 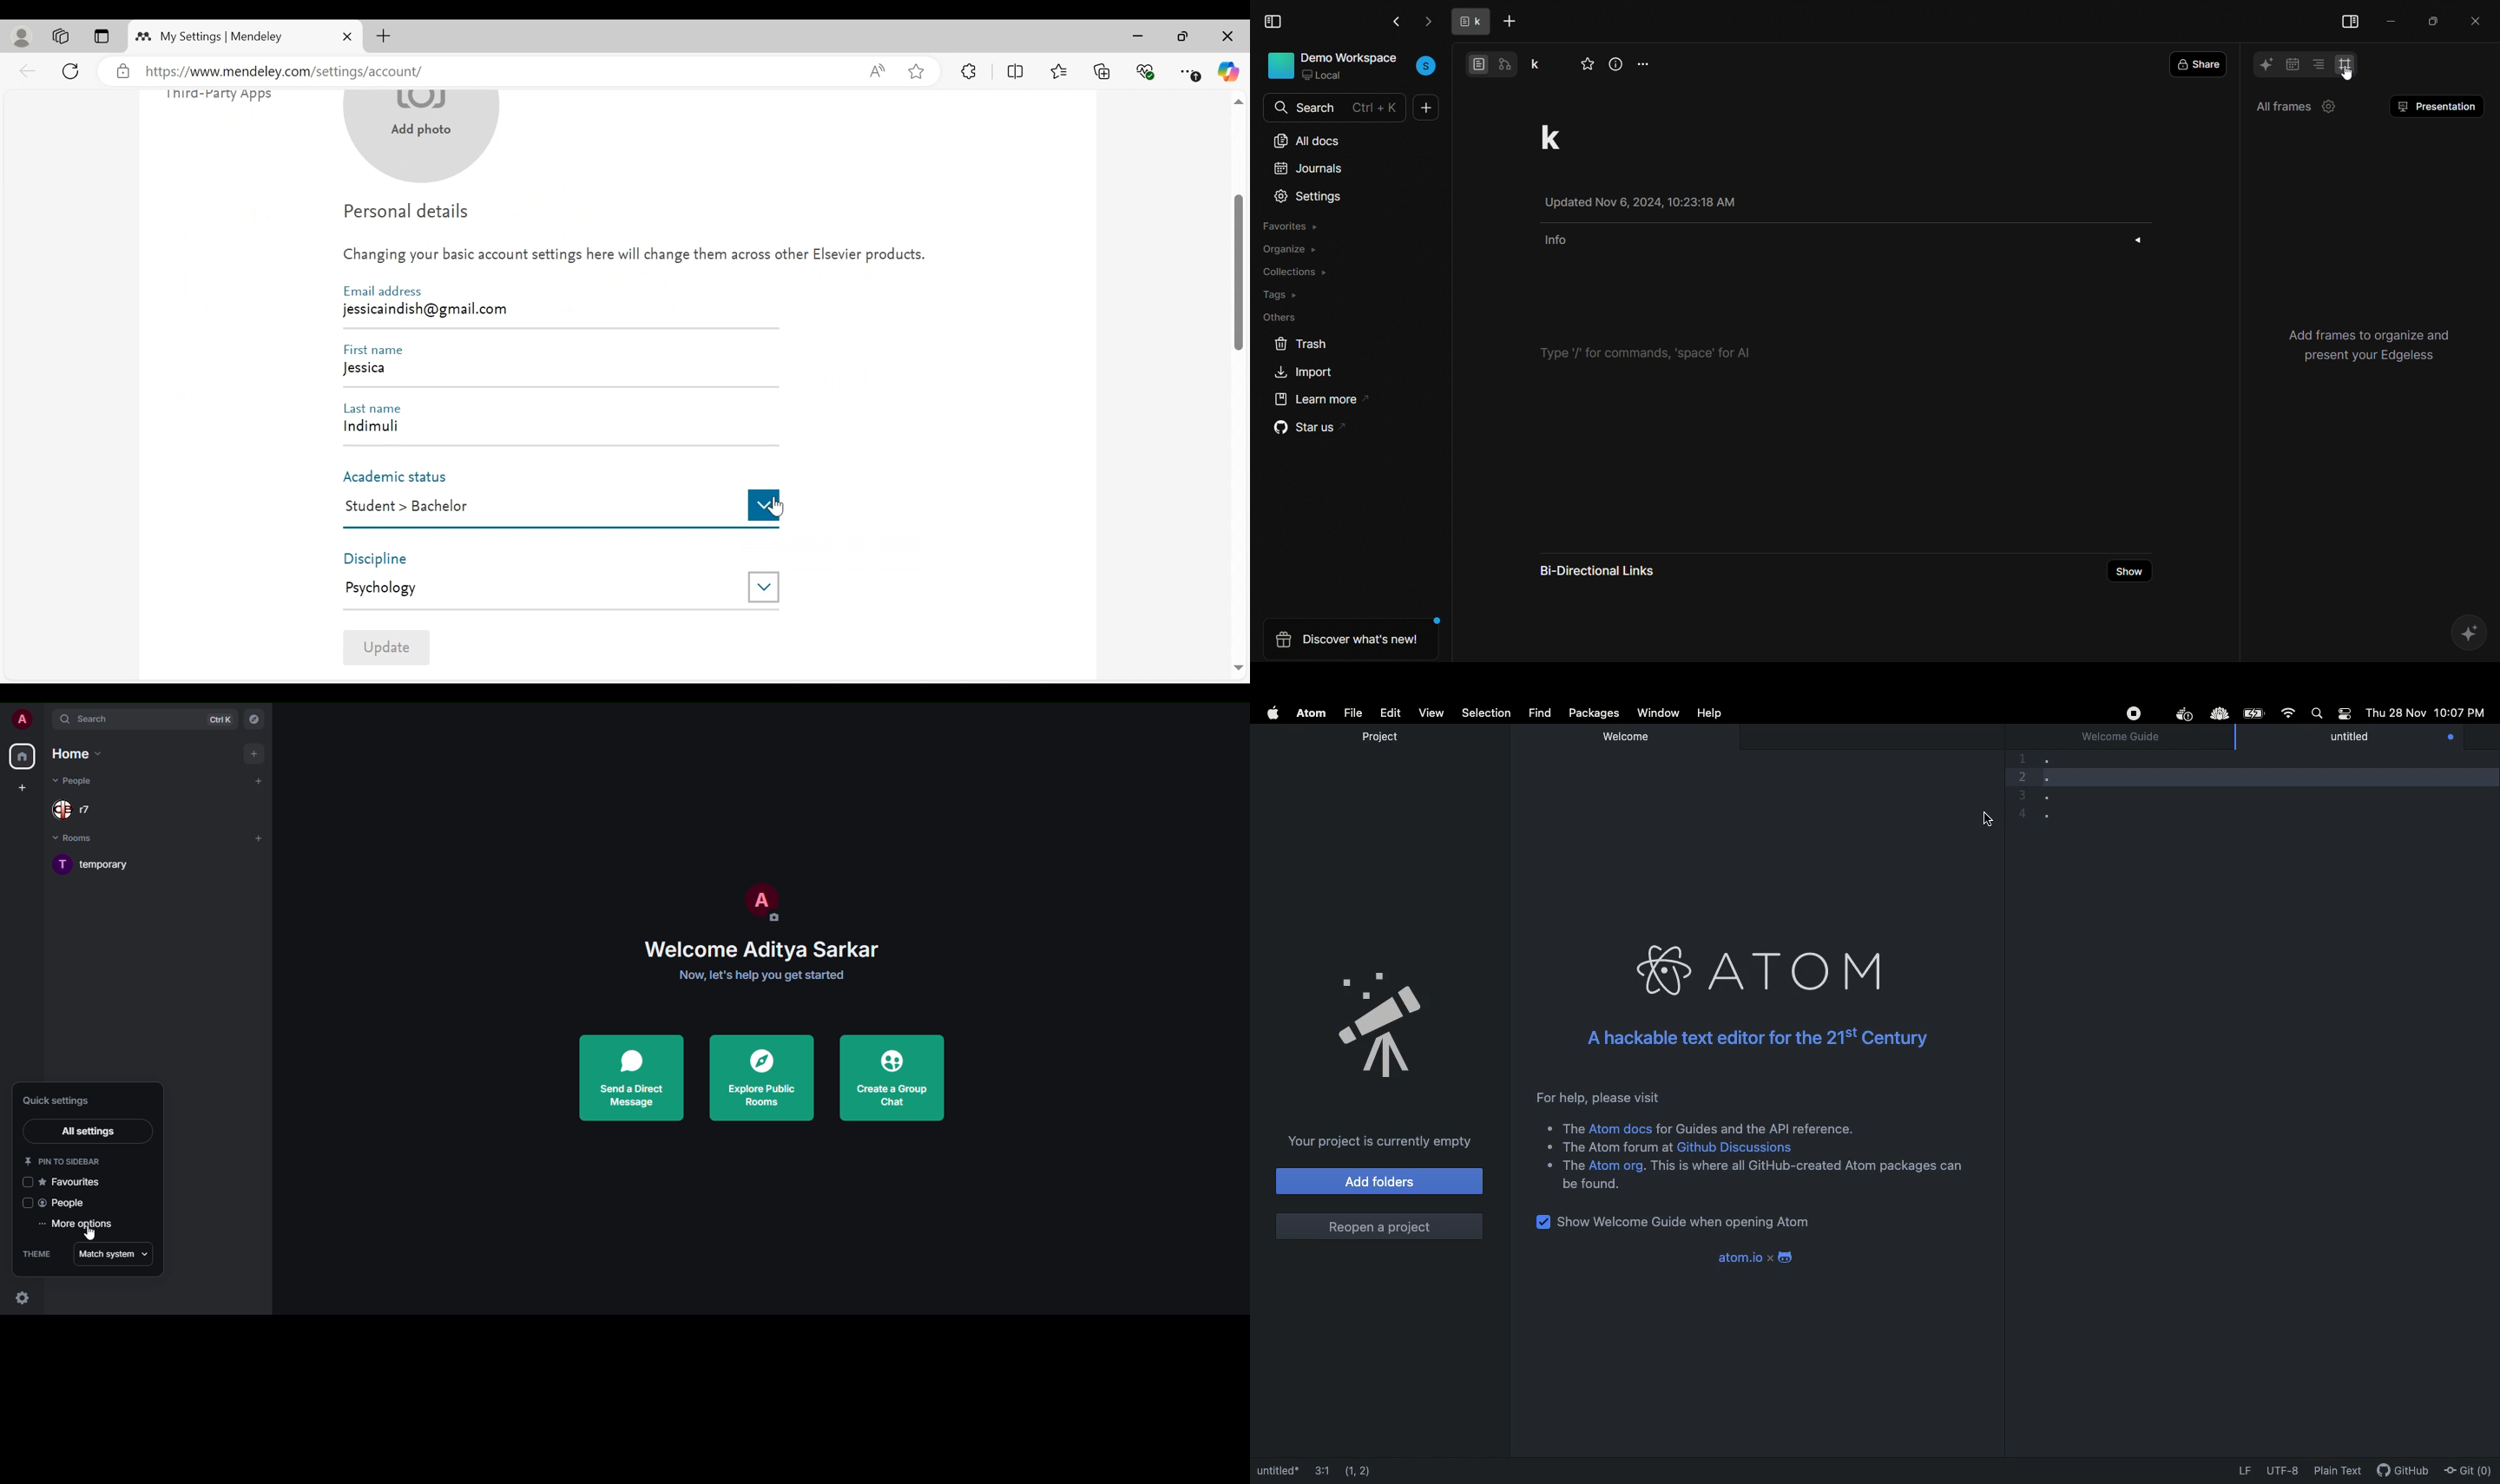 I want to click on create a group chat, so click(x=891, y=1077).